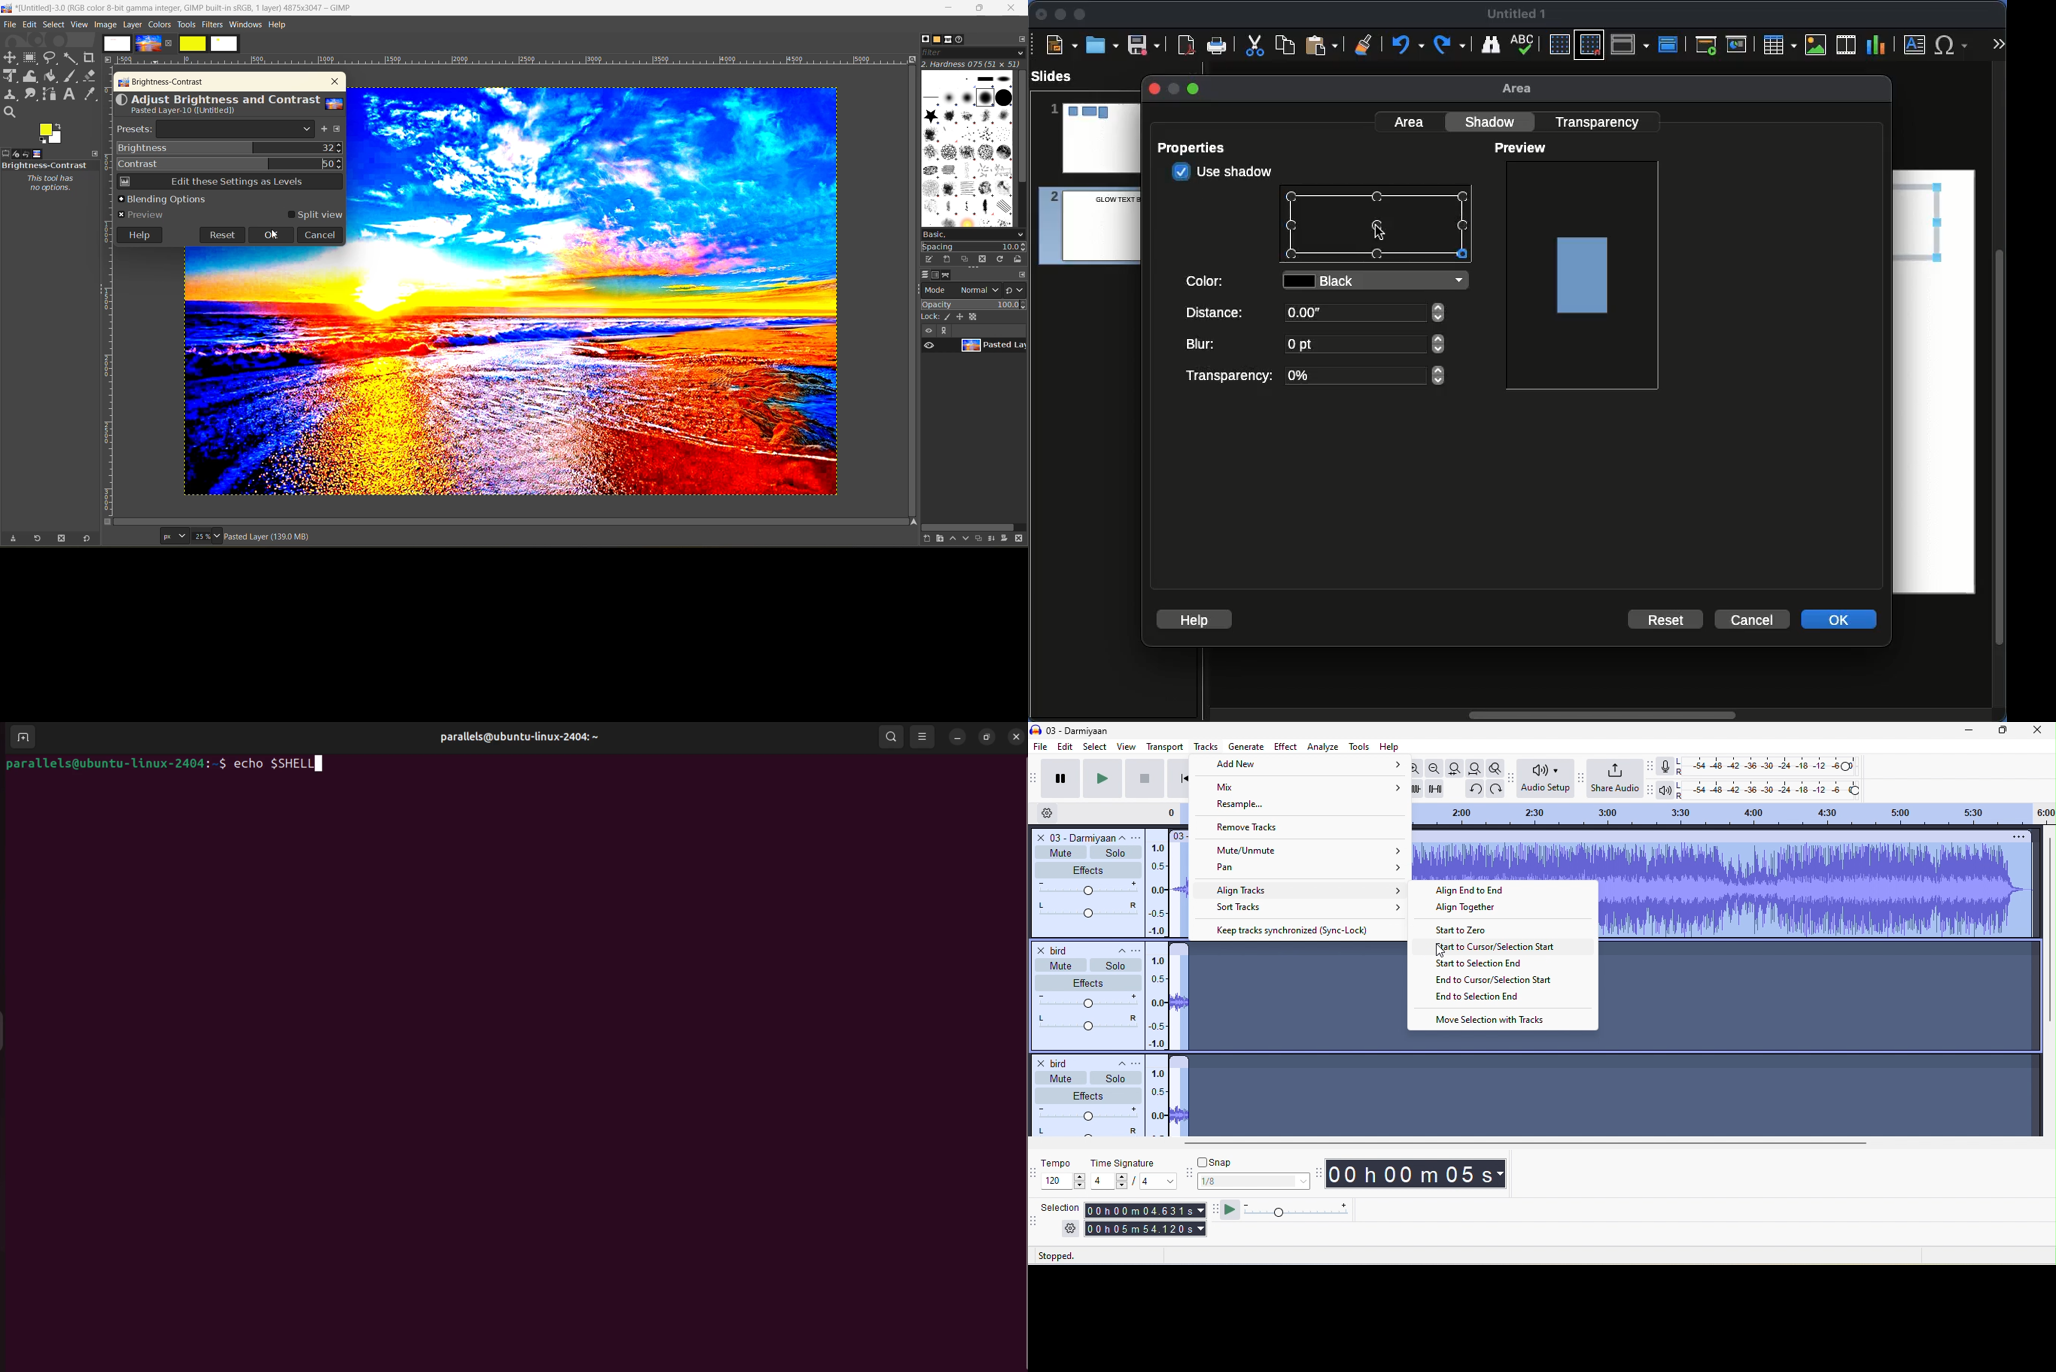 This screenshot has height=1372, width=2072. Describe the element at coordinates (1063, 1210) in the screenshot. I see `selection` at that location.